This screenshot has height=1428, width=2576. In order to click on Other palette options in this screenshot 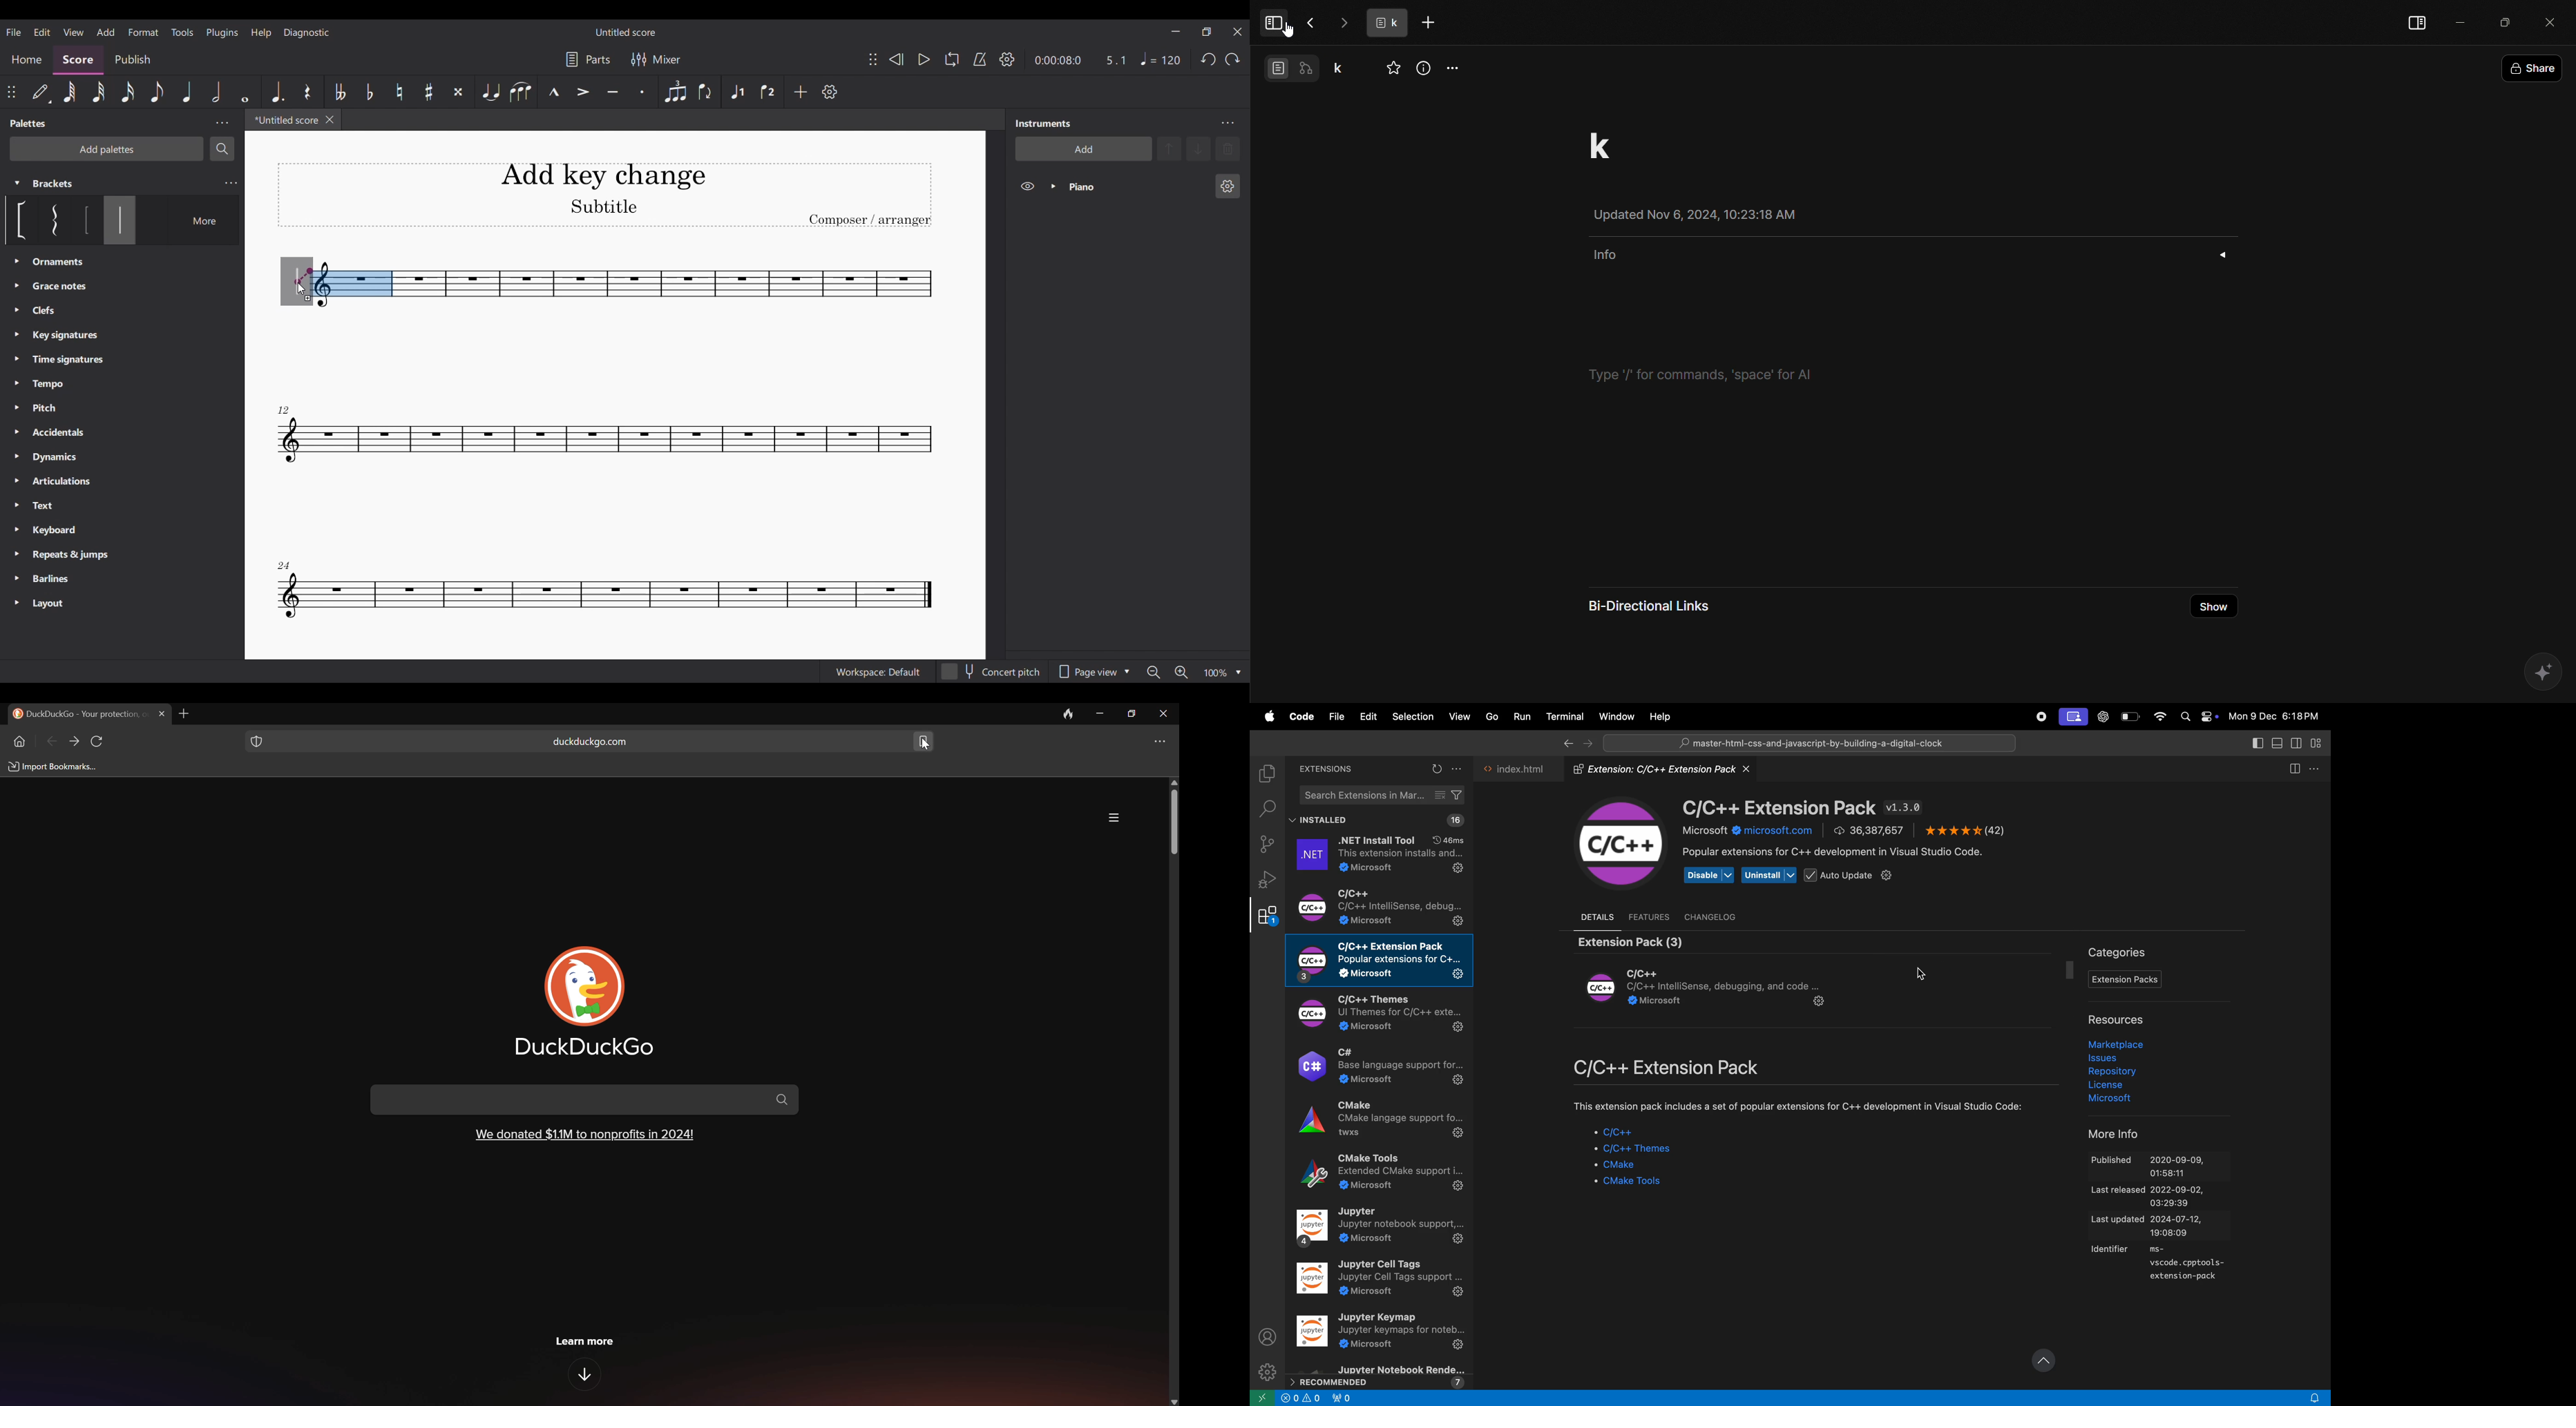, I will do `click(66, 434)`.